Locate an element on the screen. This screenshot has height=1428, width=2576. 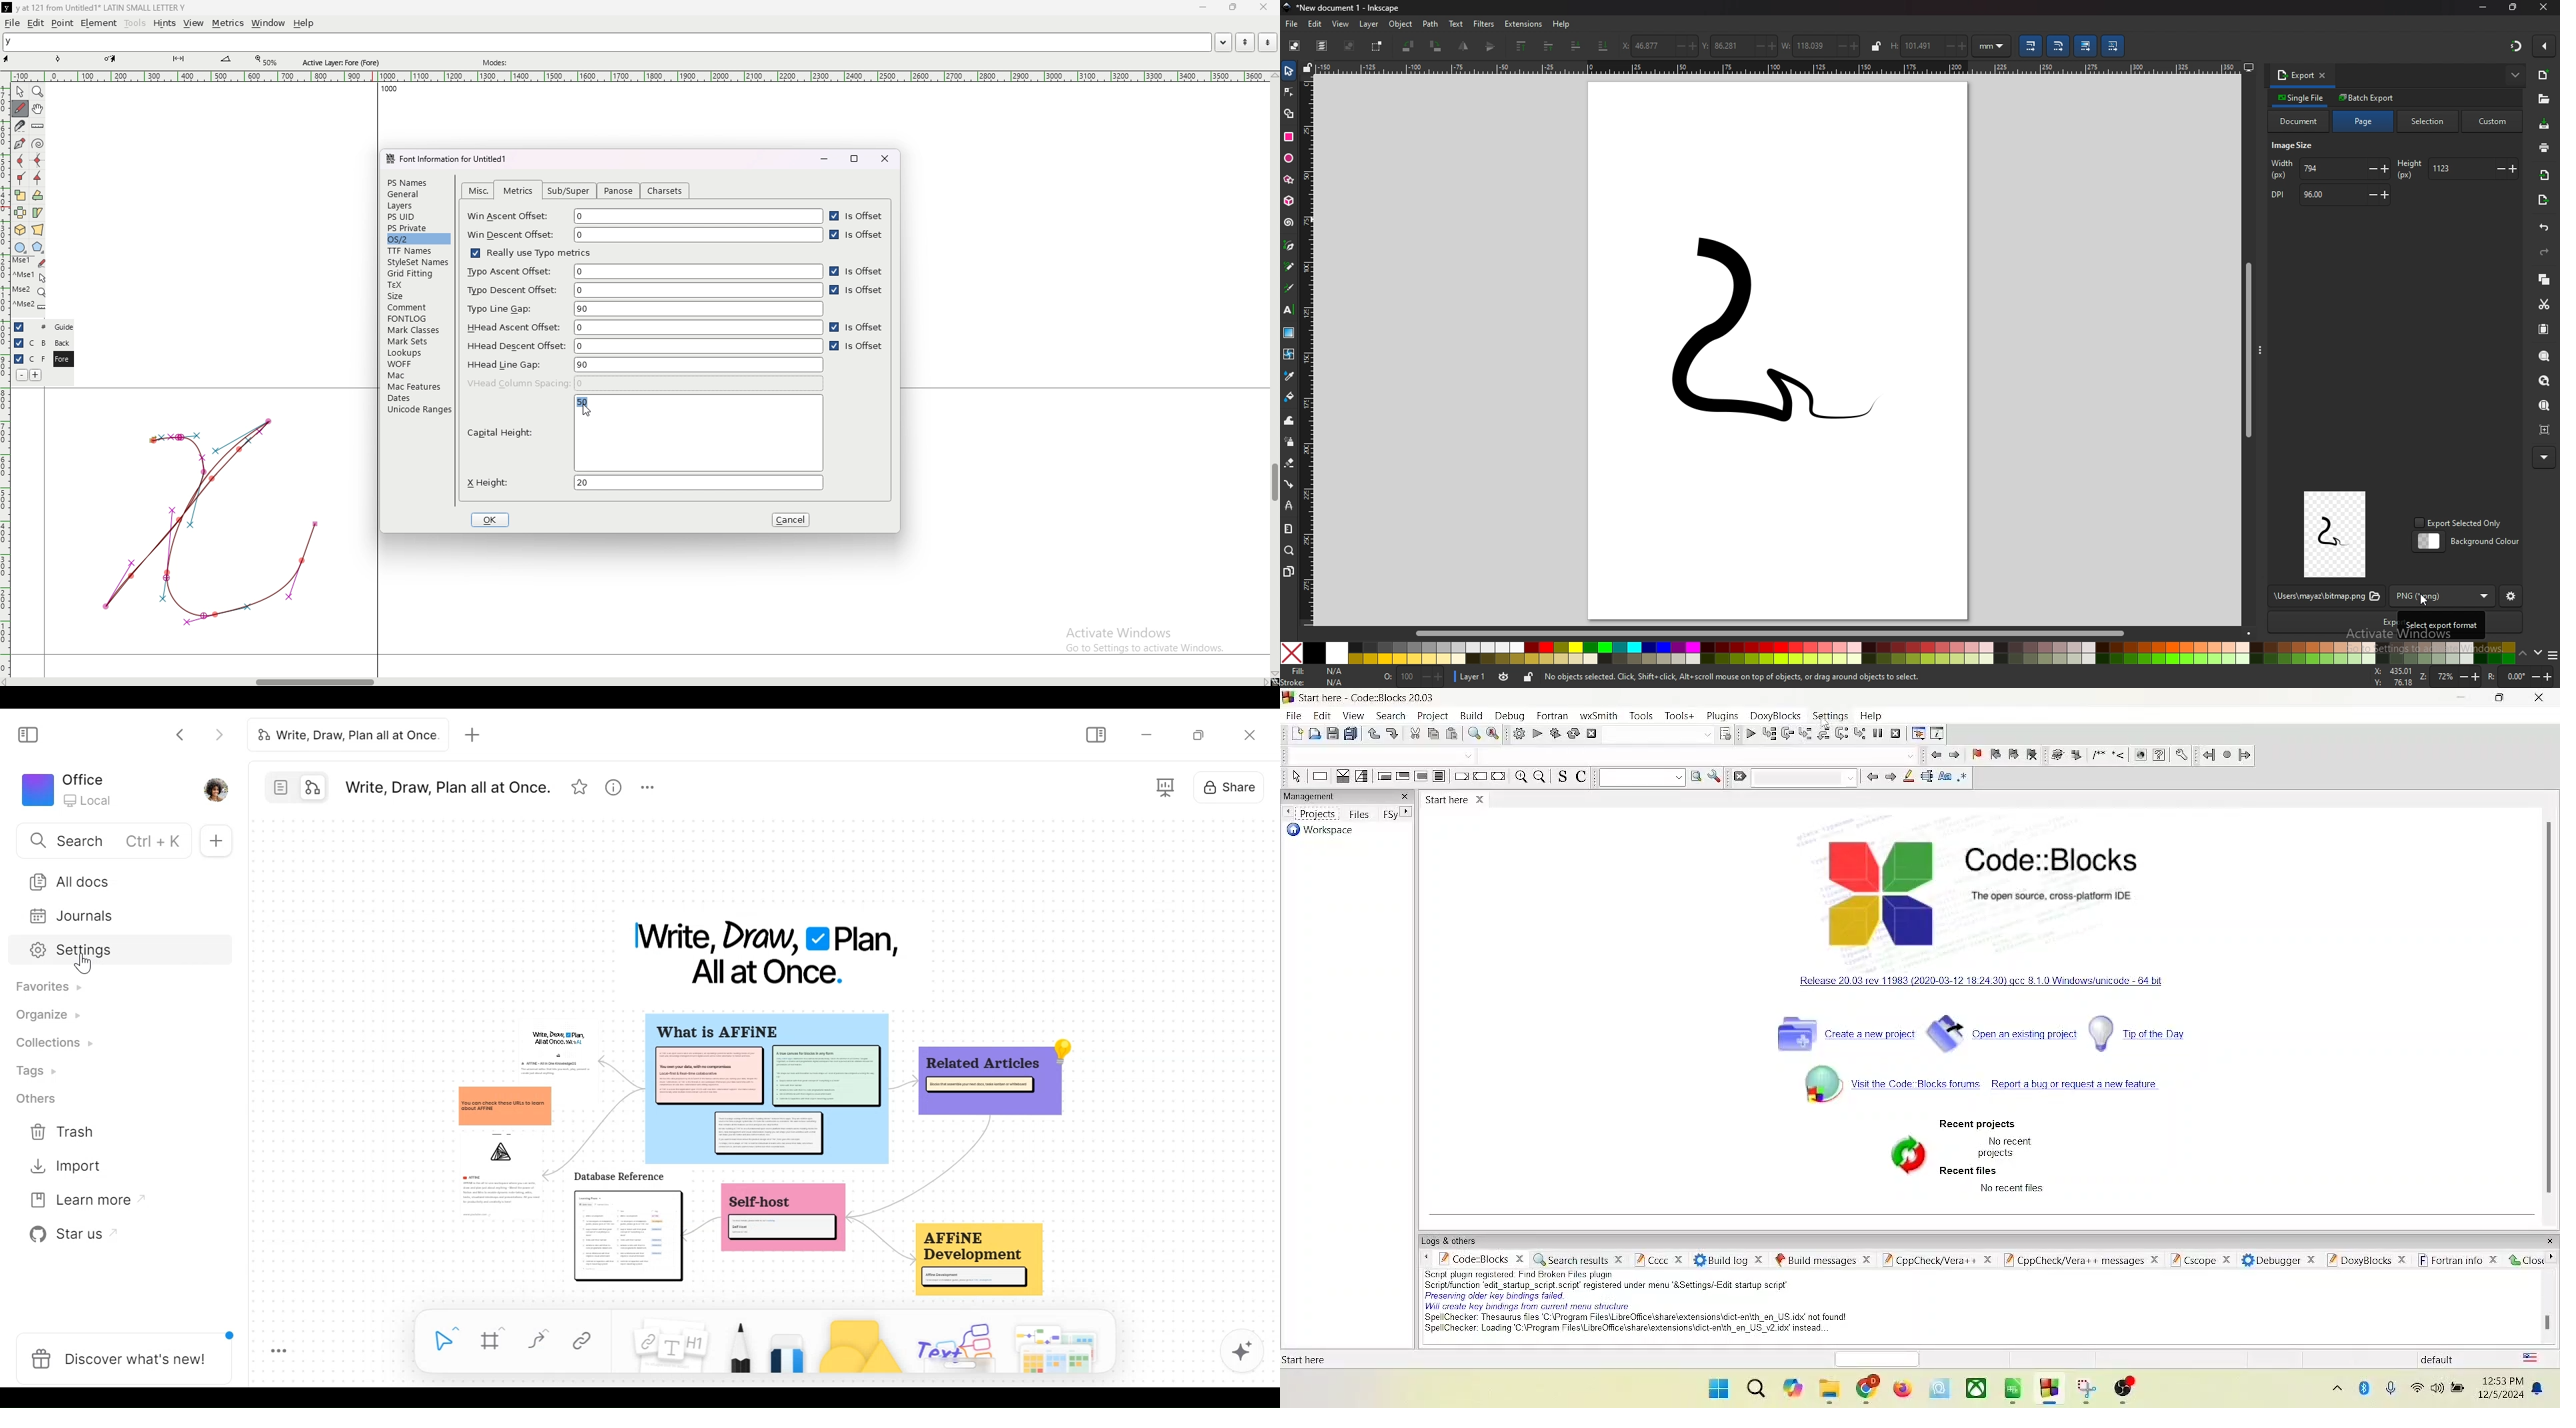
more options is located at coordinates (2516, 75).